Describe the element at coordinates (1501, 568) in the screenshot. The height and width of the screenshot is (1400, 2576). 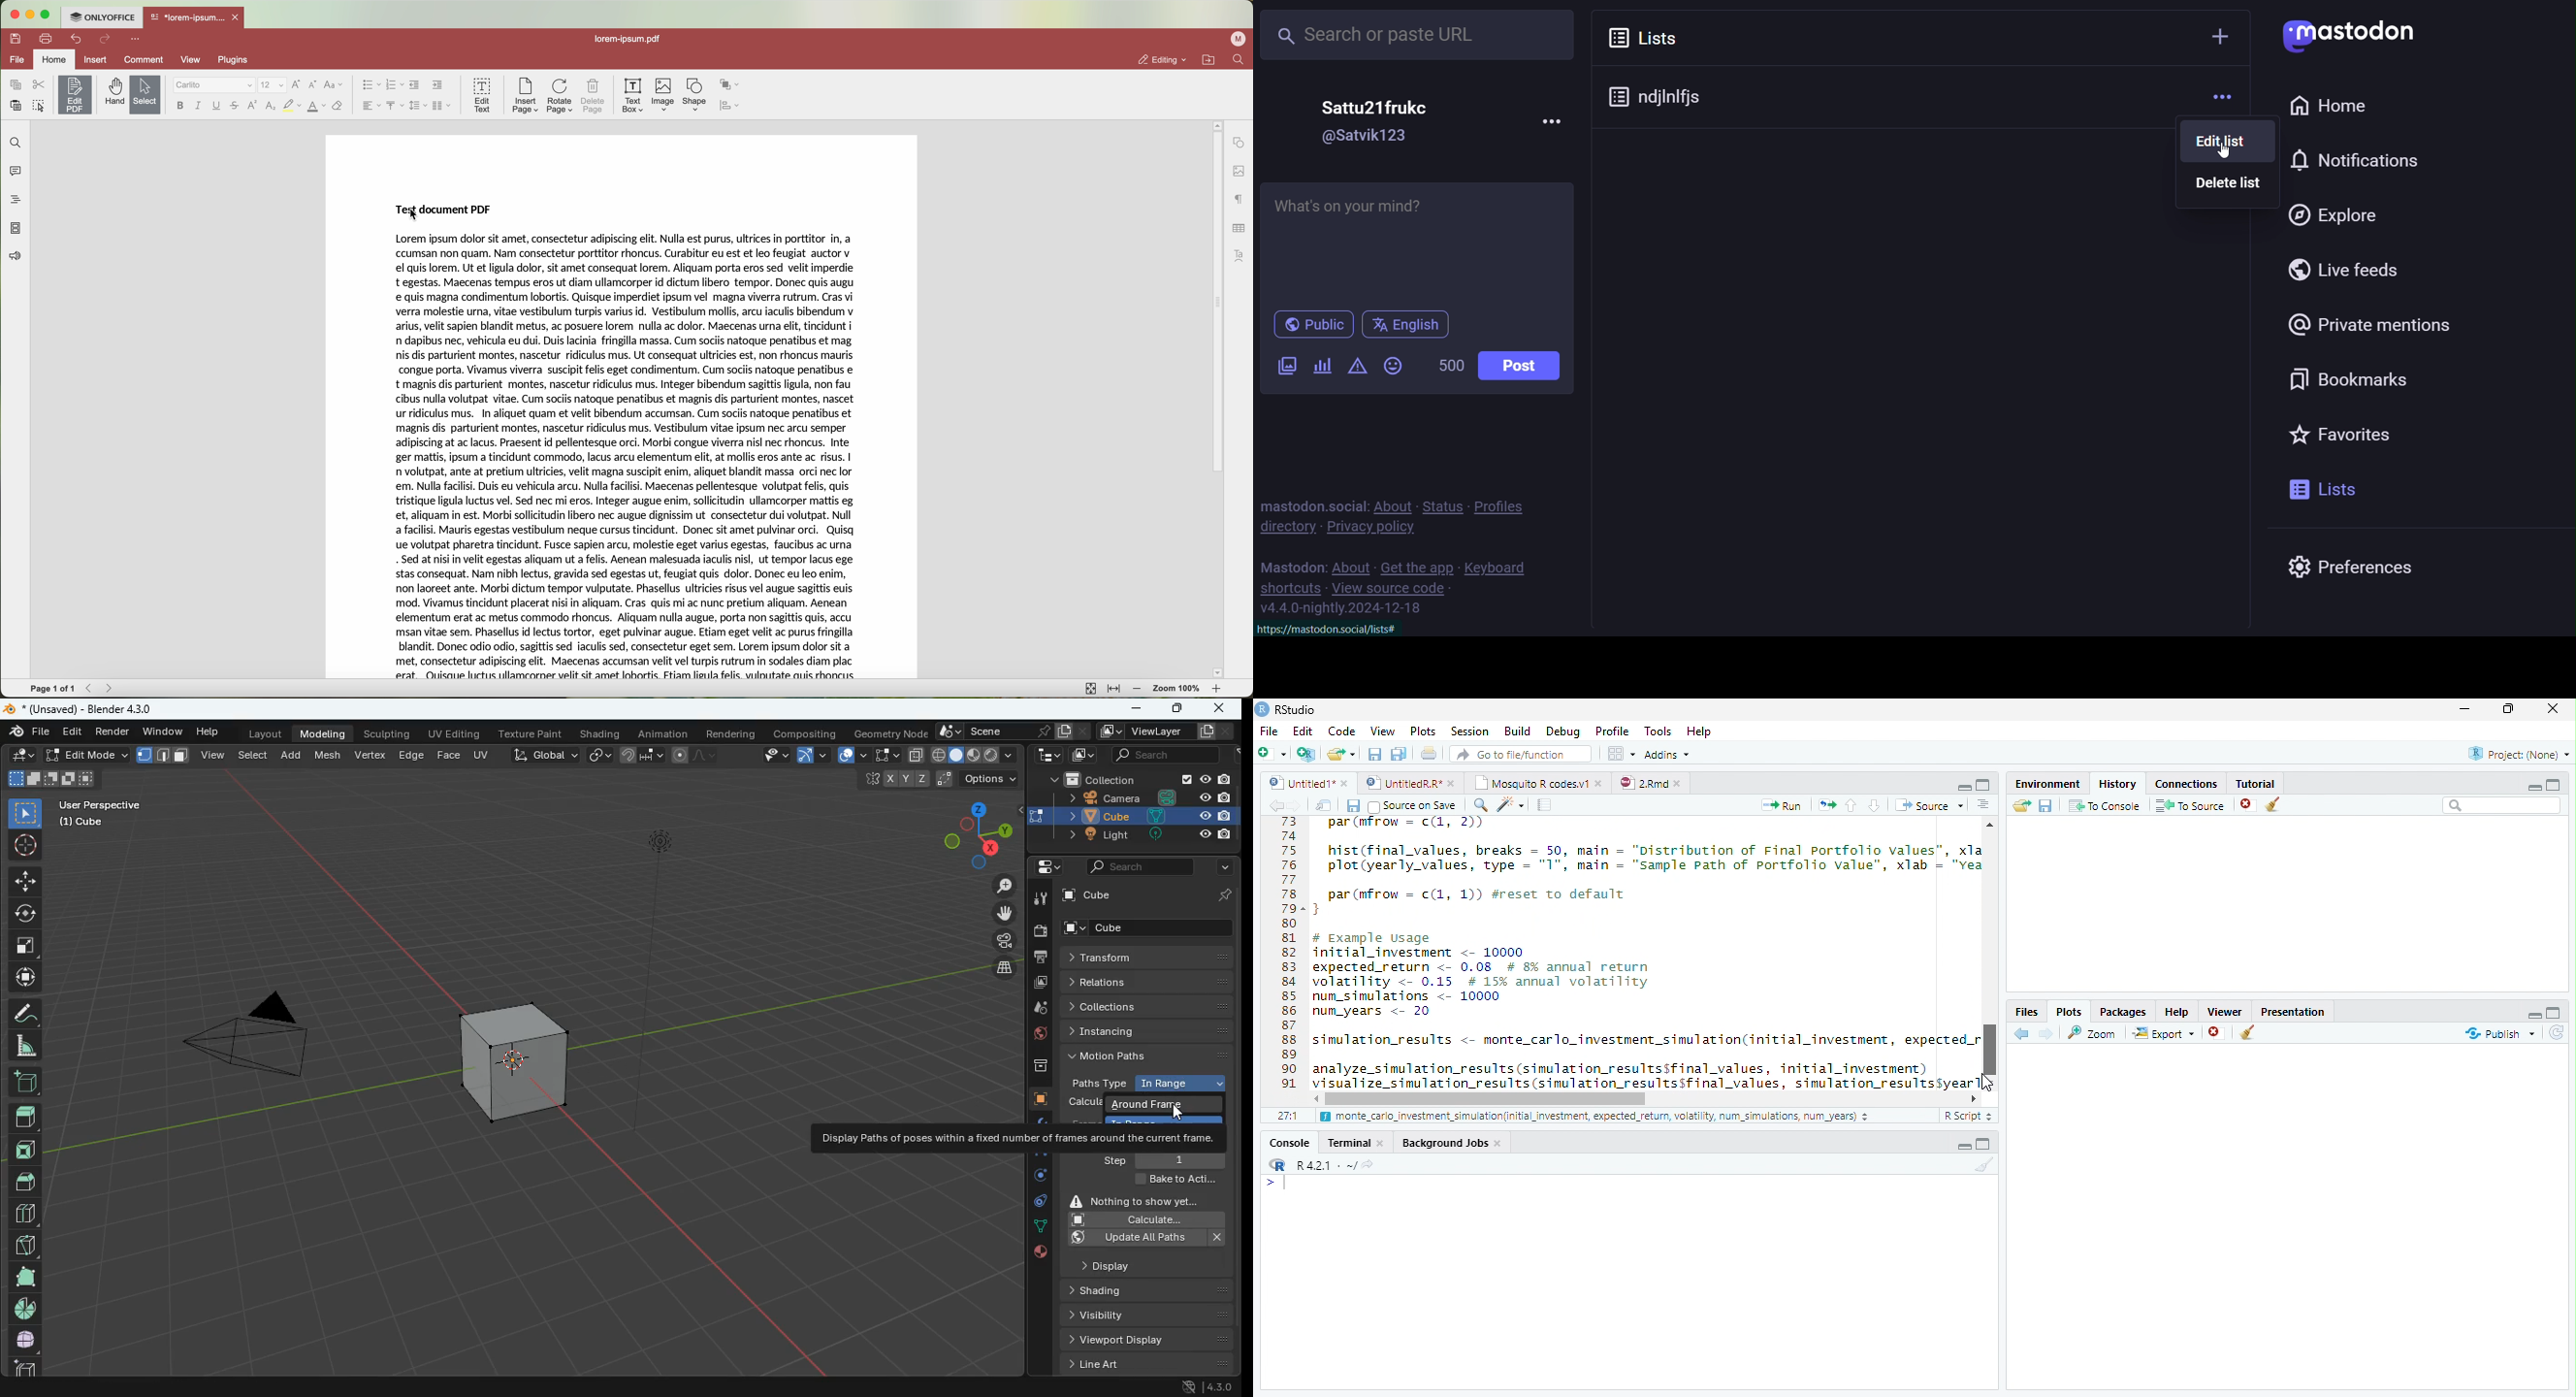
I see `keyboard` at that location.